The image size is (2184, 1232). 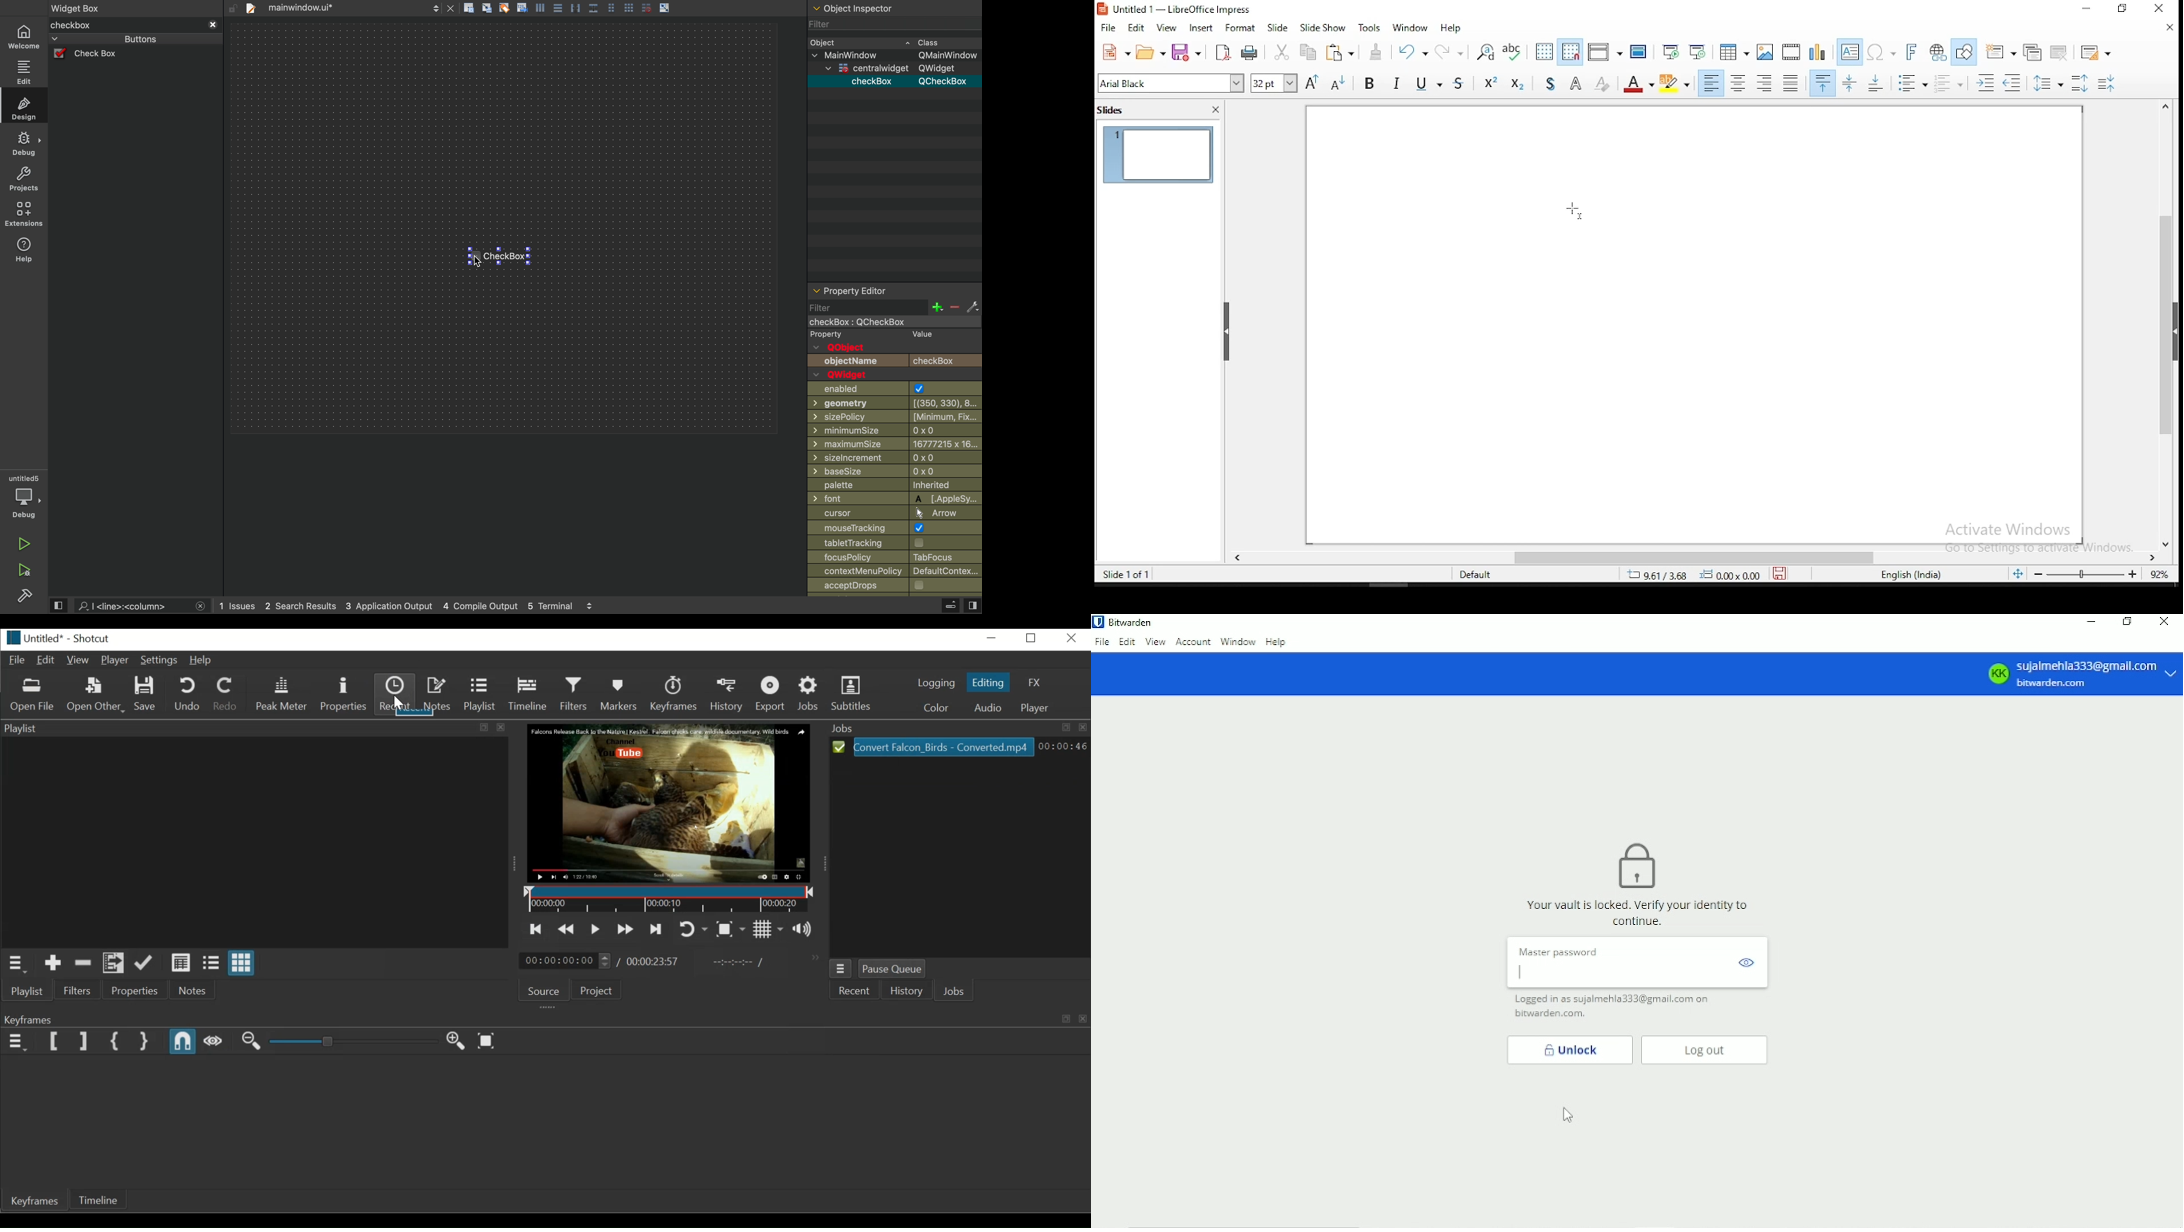 What do you see at coordinates (674, 693) in the screenshot?
I see `Keyframes` at bounding box center [674, 693].